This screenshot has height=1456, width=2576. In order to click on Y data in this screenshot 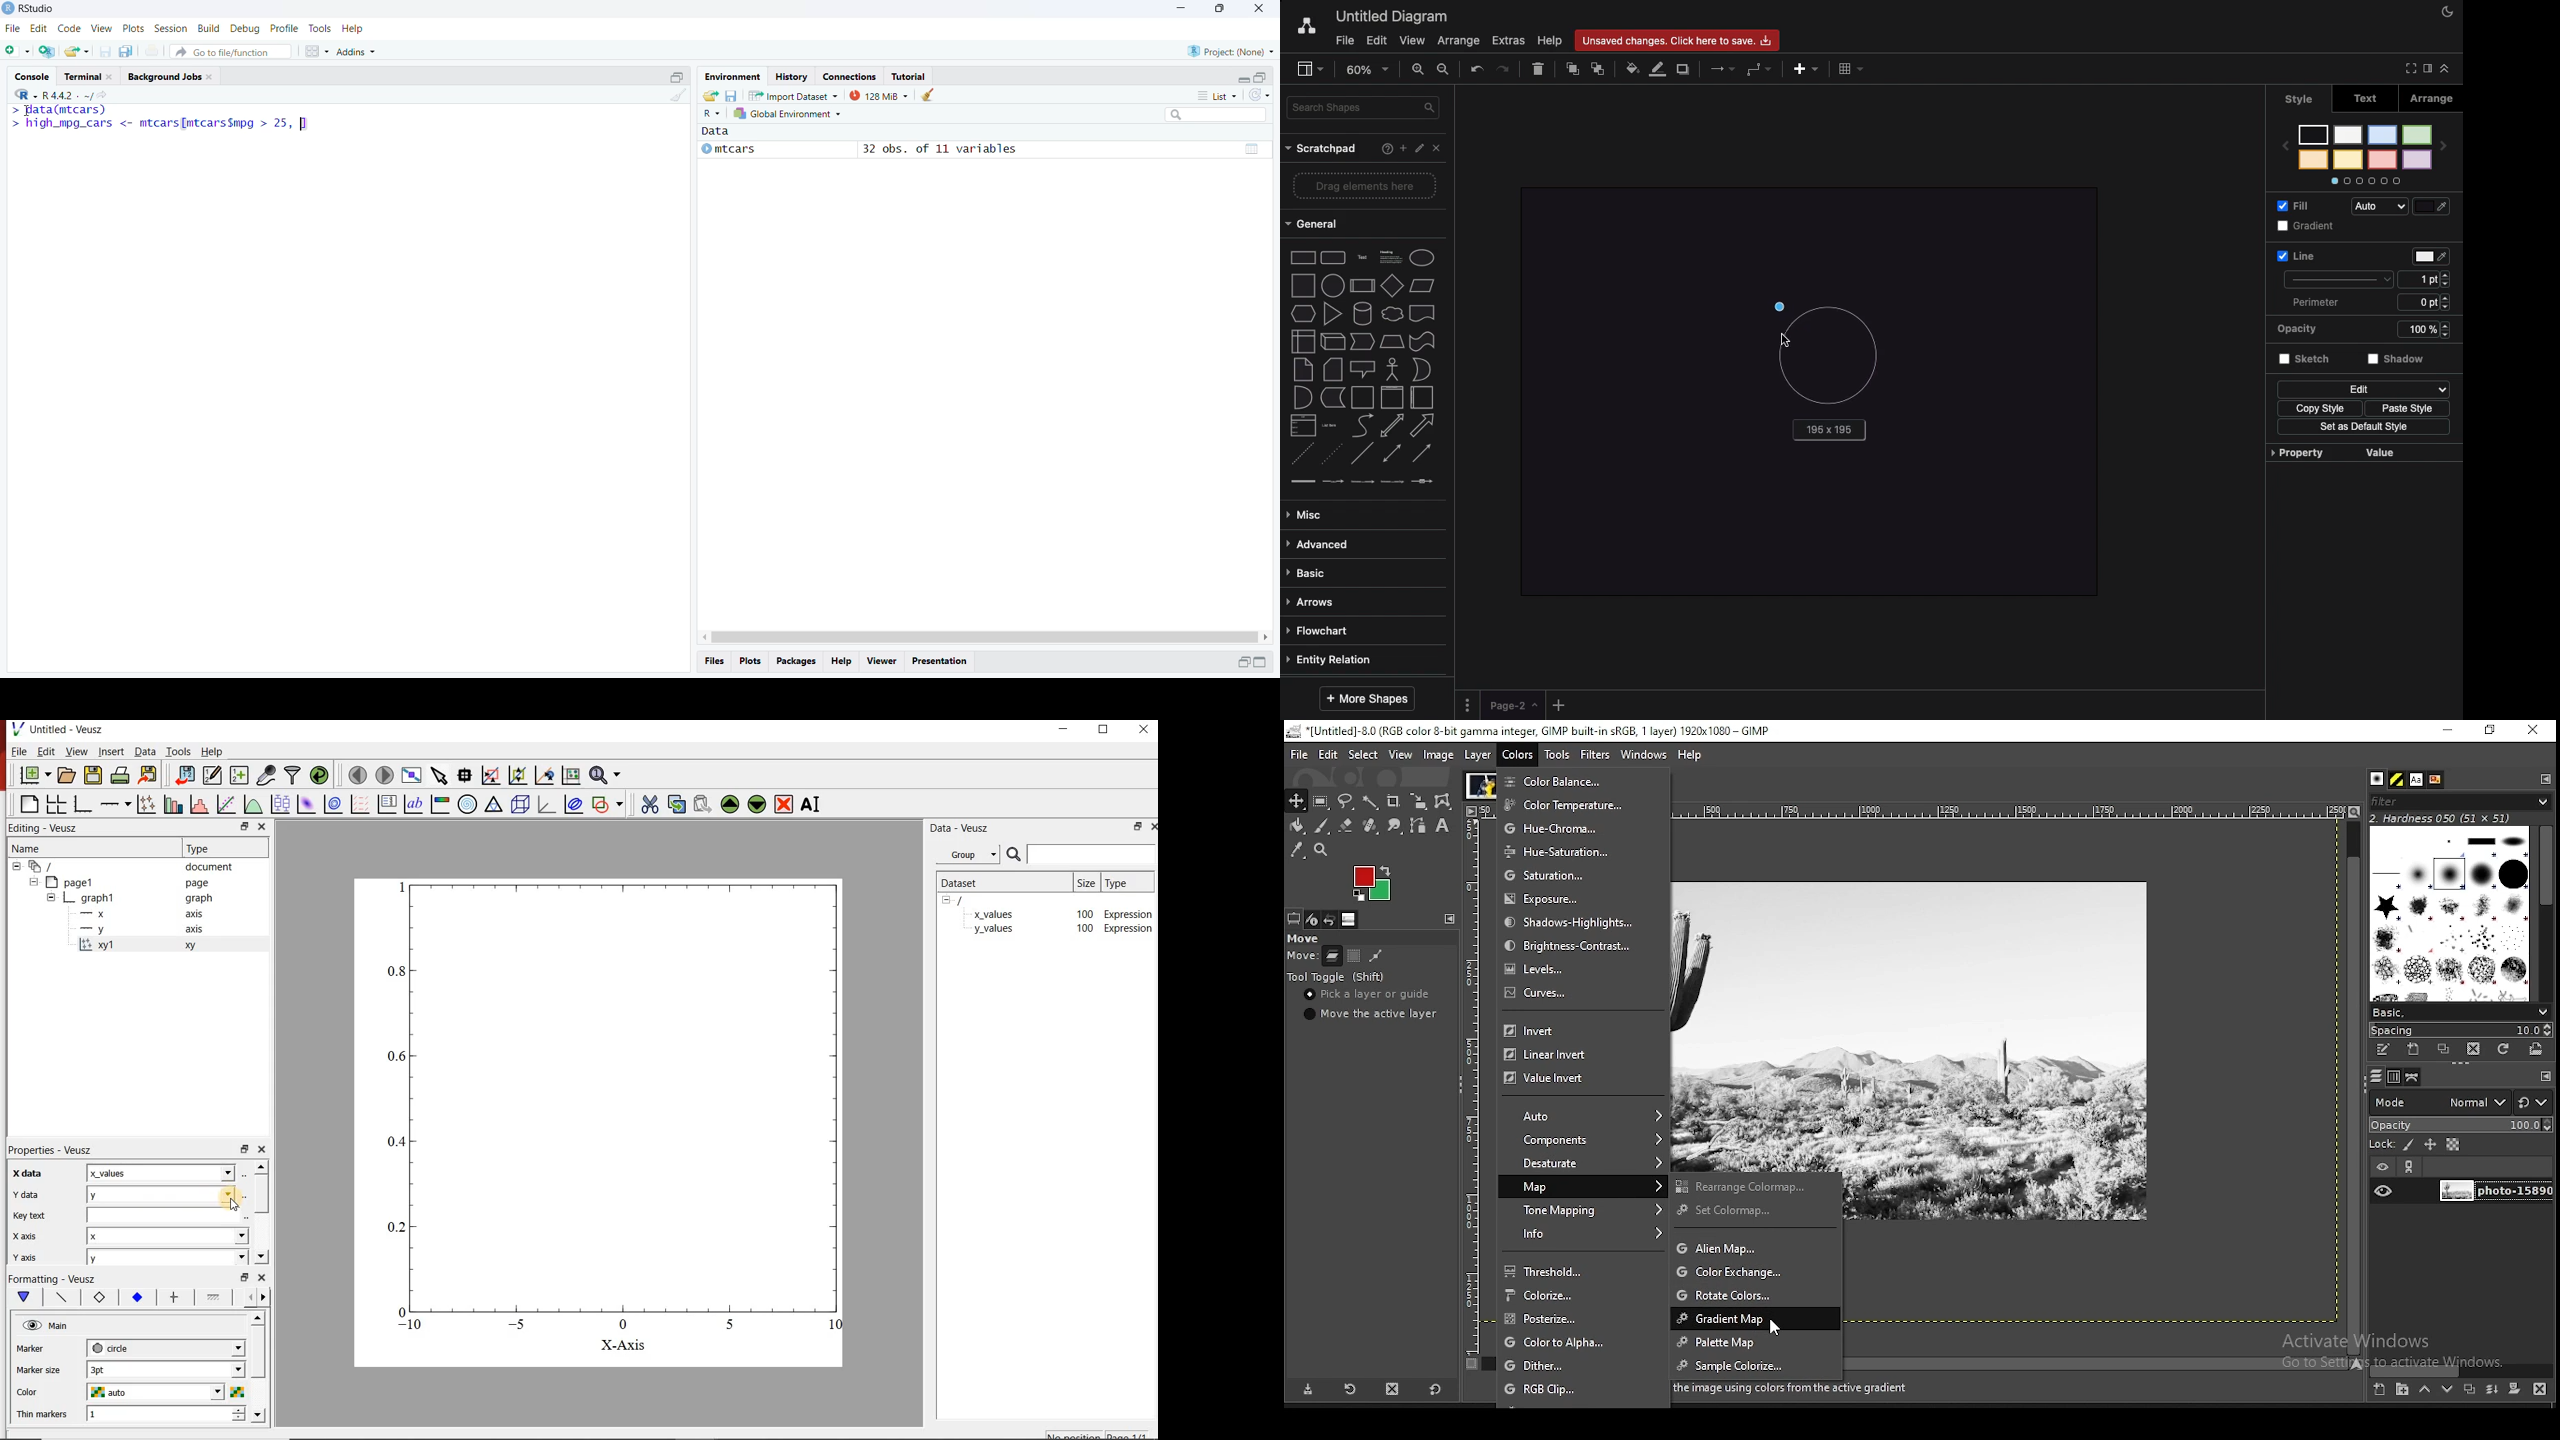, I will do `click(31, 1194)`.